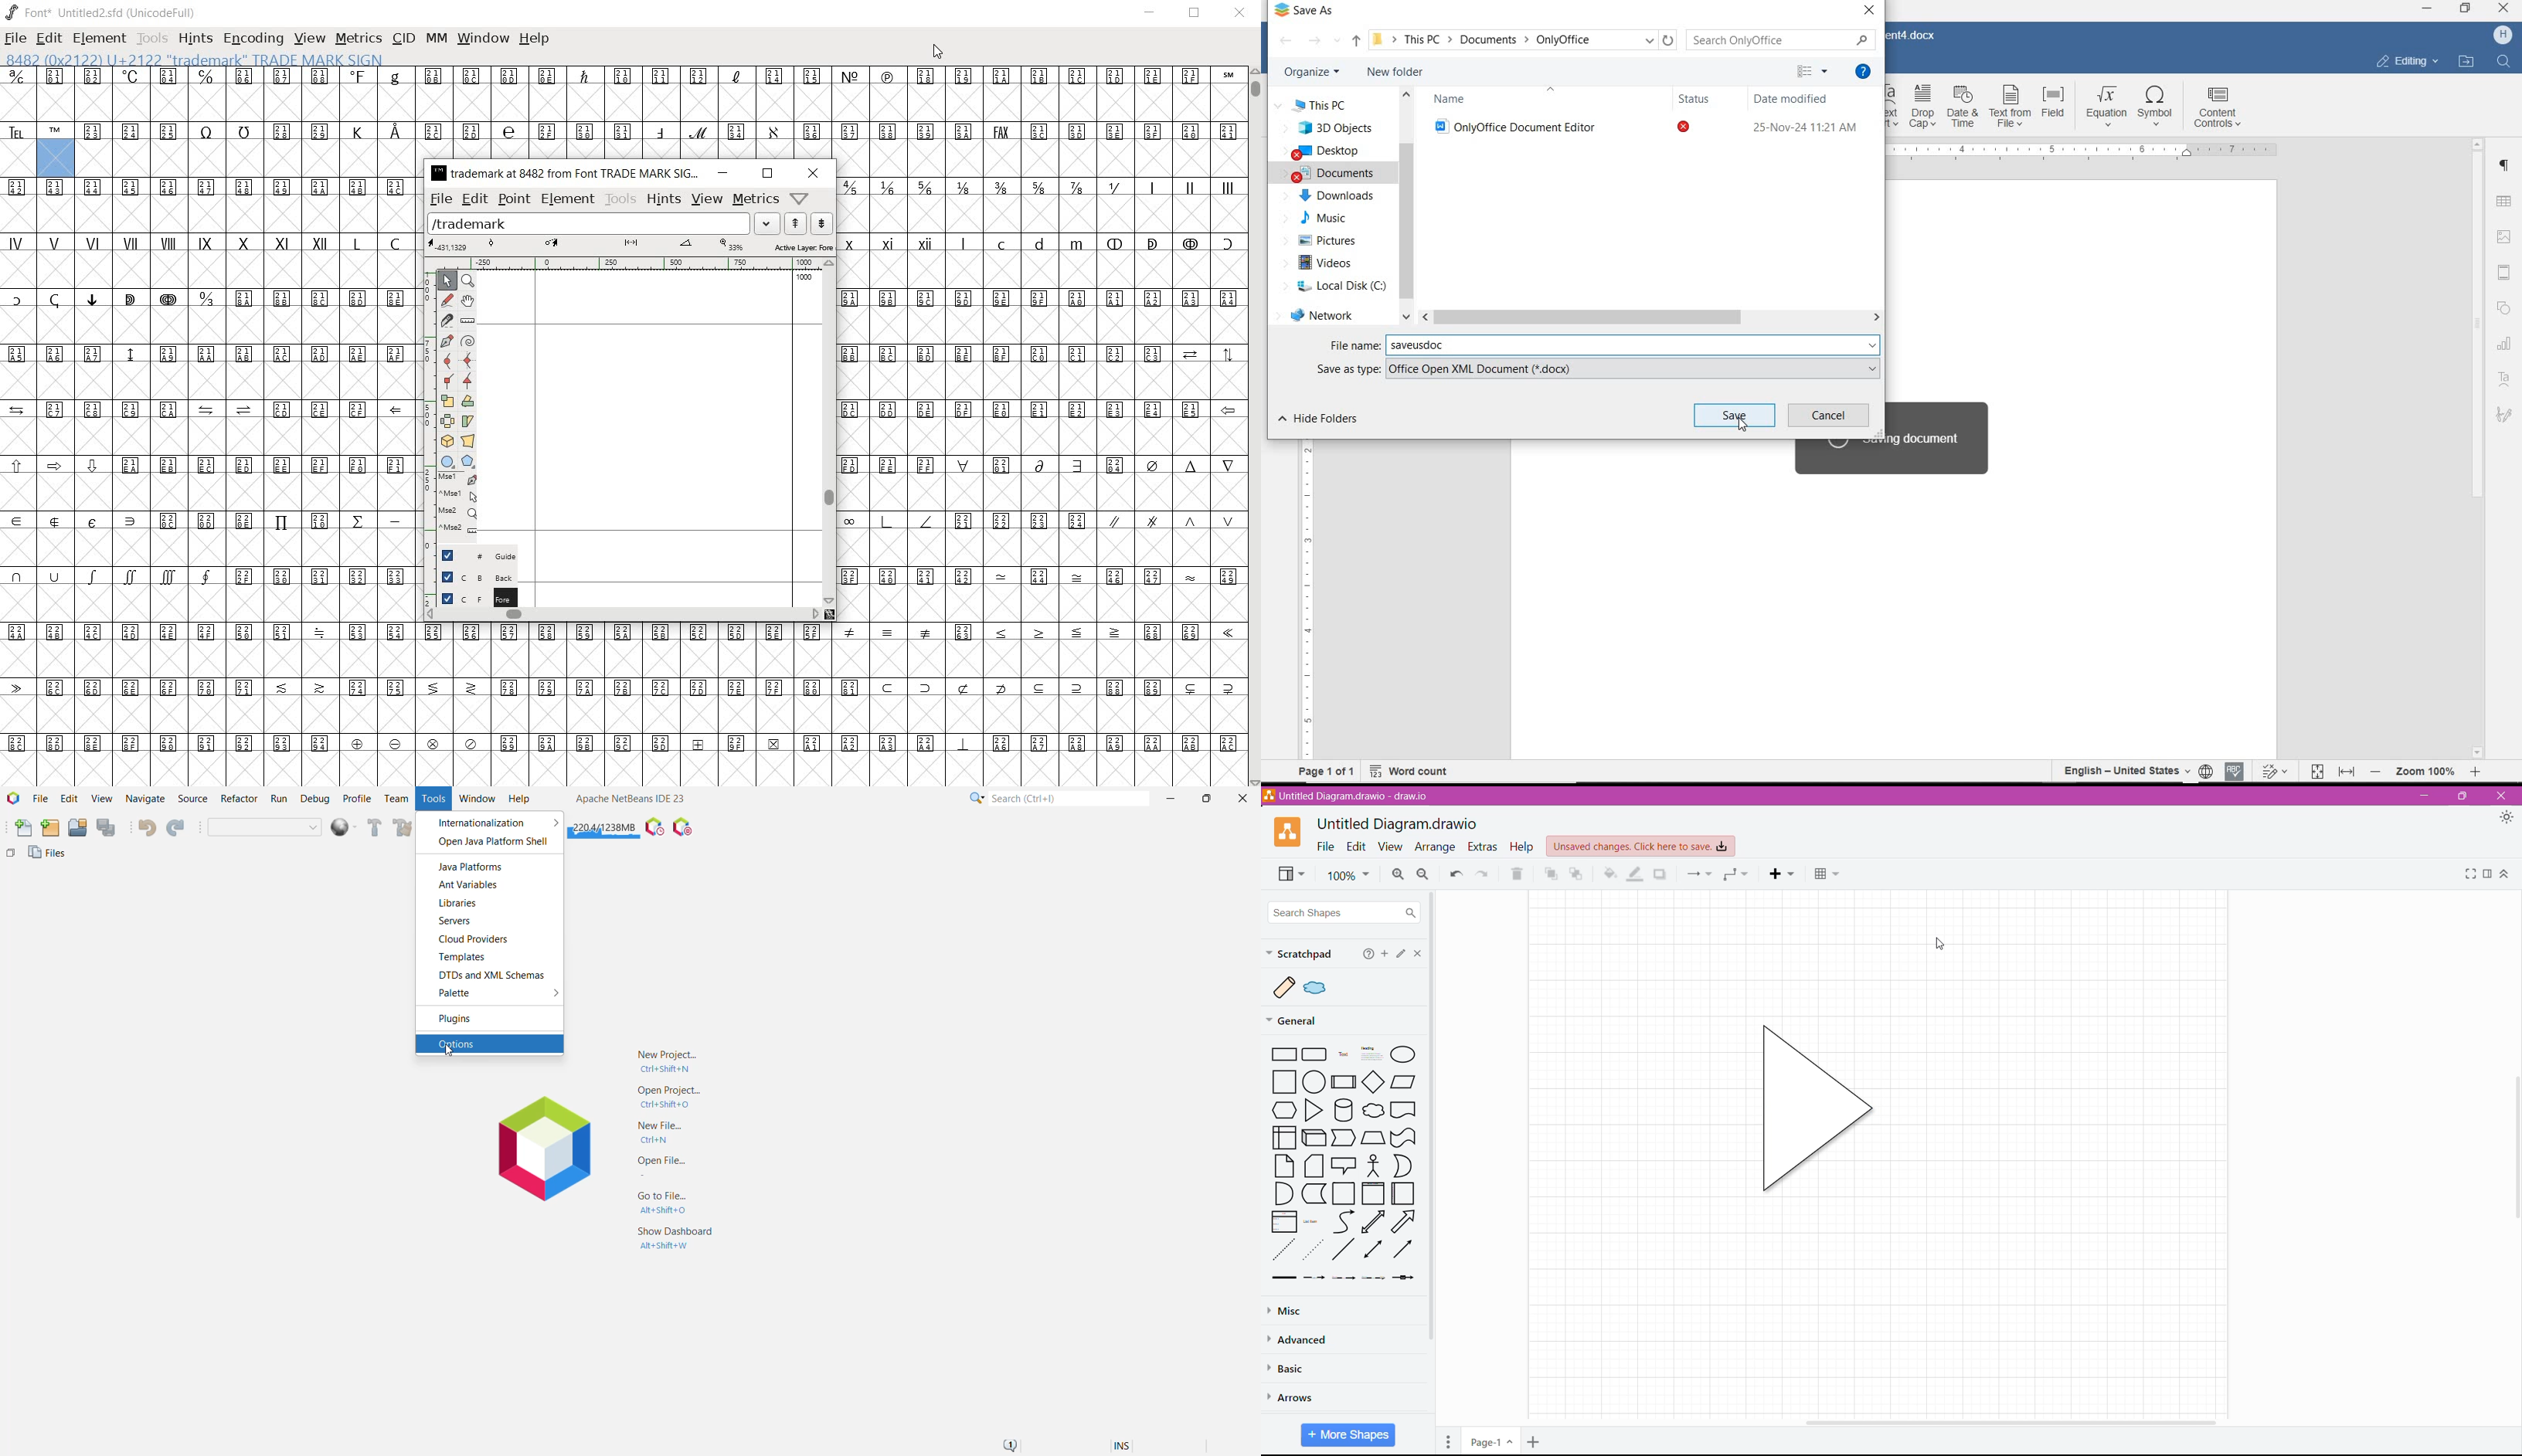 The image size is (2548, 1456). I want to click on Close, so click(1417, 953).